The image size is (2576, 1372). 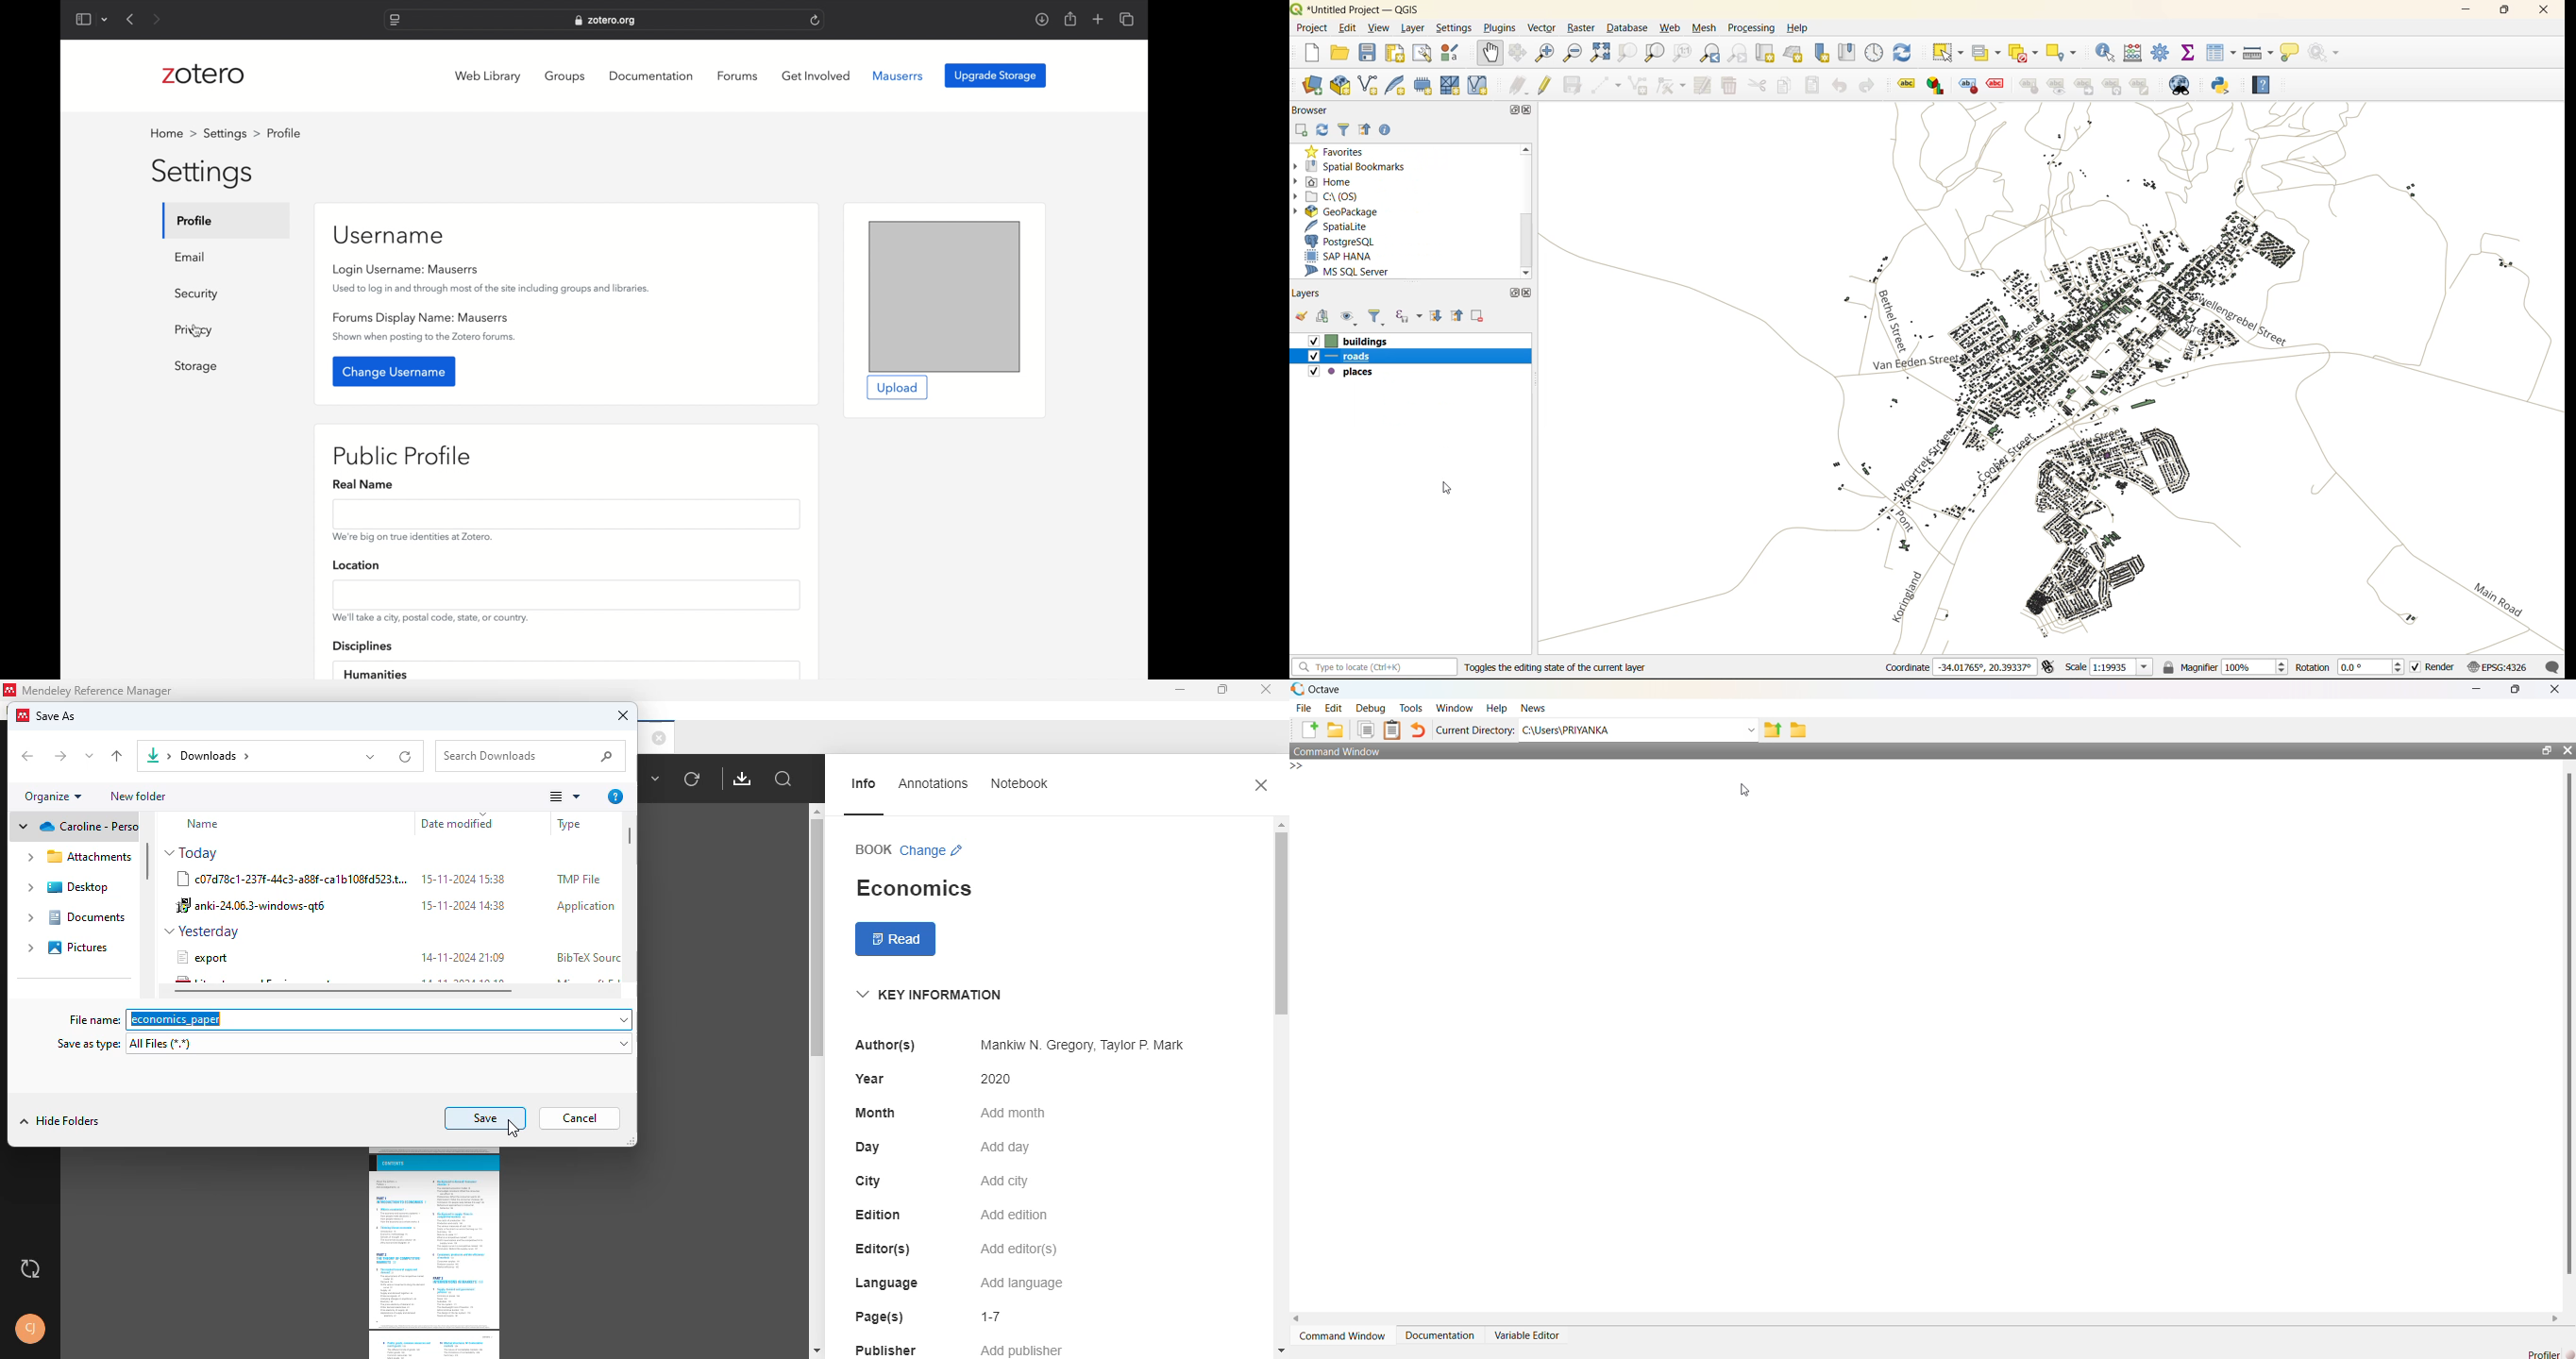 What do you see at coordinates (1727, 84) in the screenshot?
I see `delete` at bounding box center [1727, 84].